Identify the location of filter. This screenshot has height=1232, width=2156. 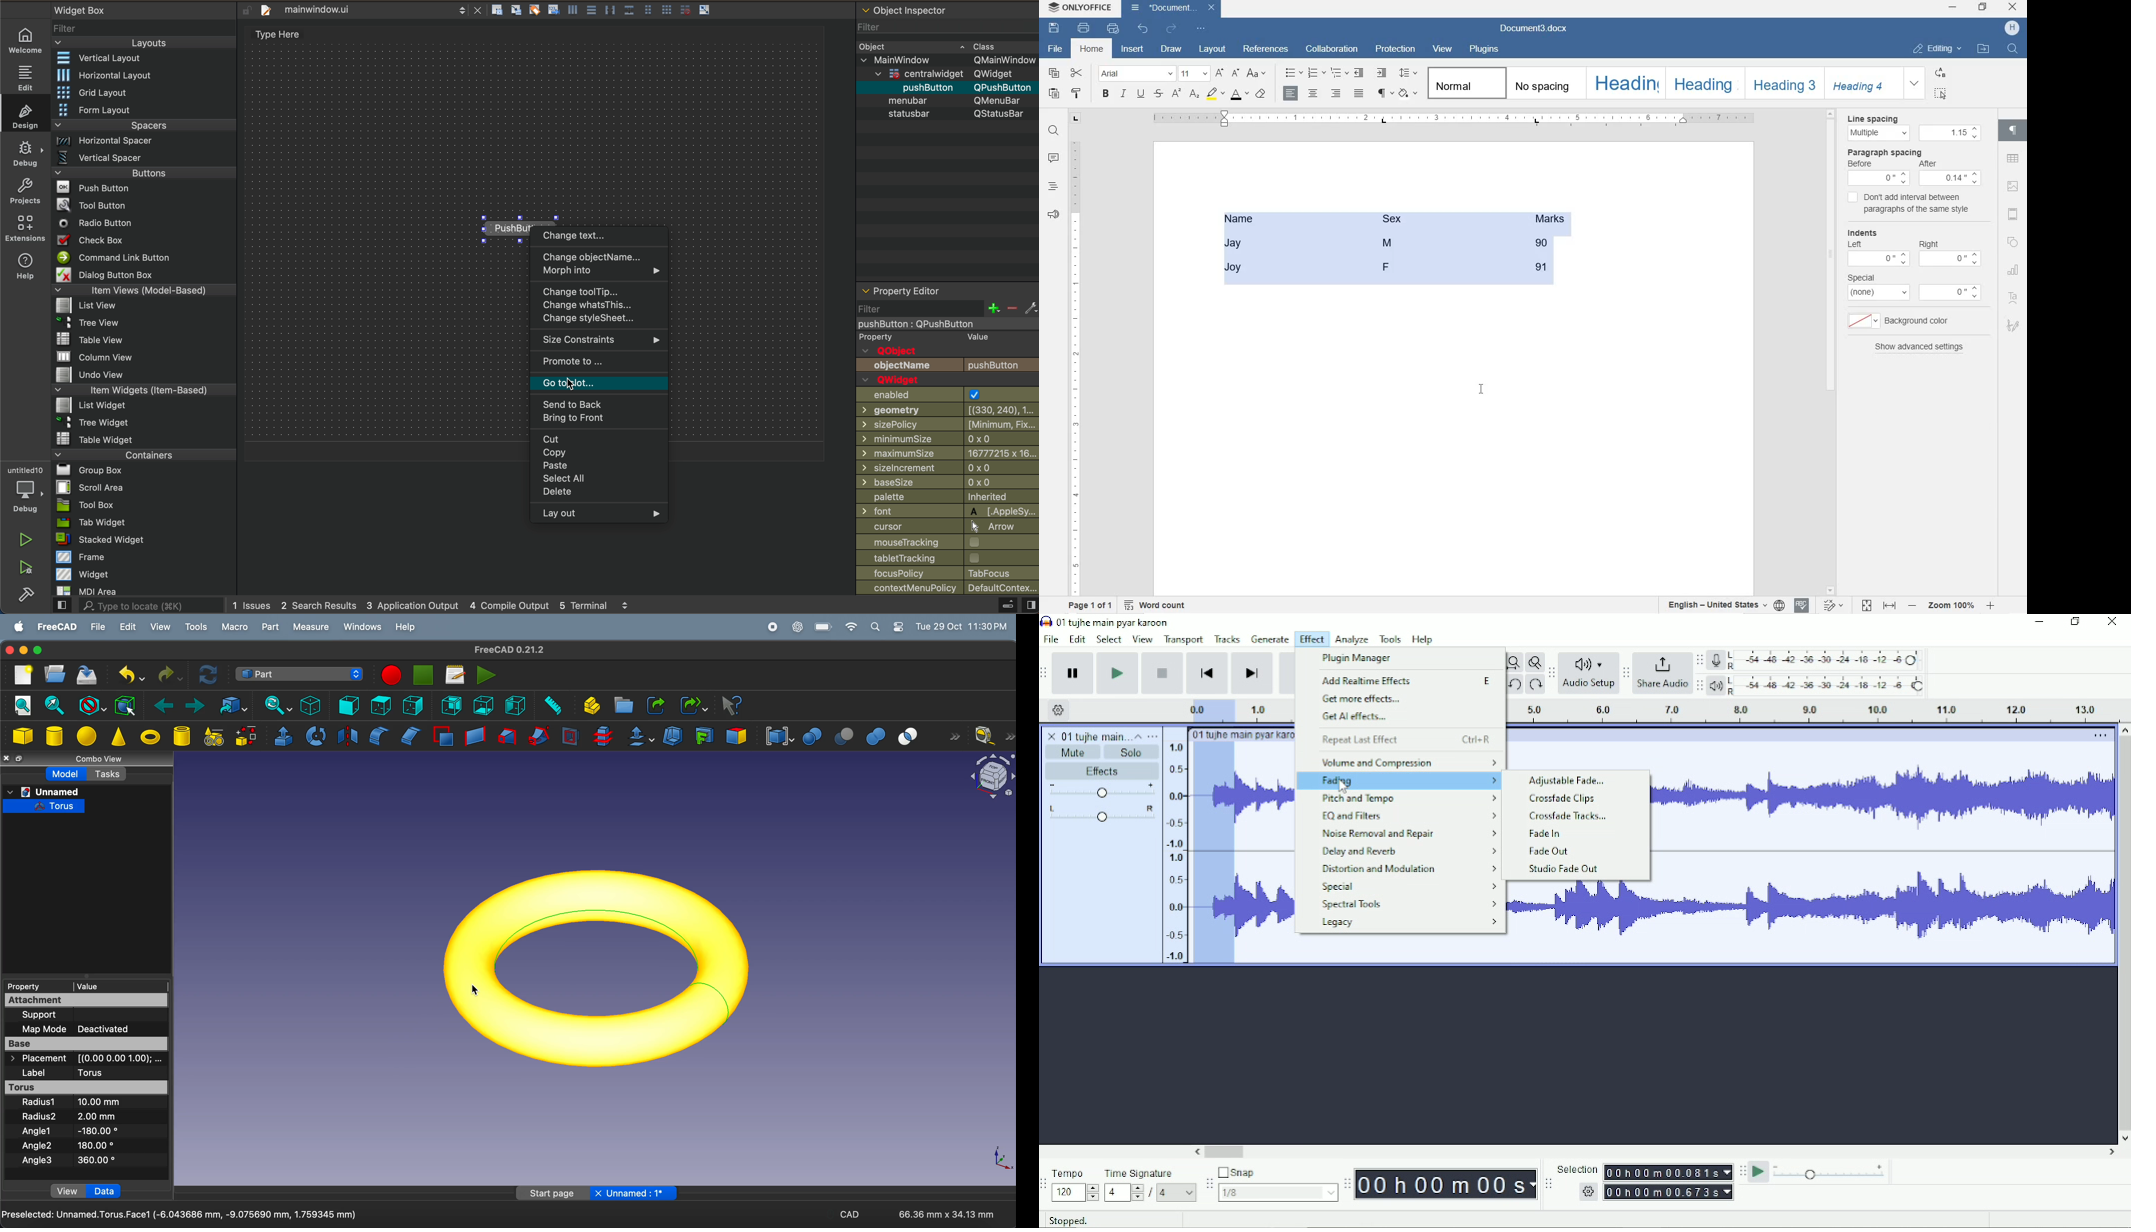
(947, 27).